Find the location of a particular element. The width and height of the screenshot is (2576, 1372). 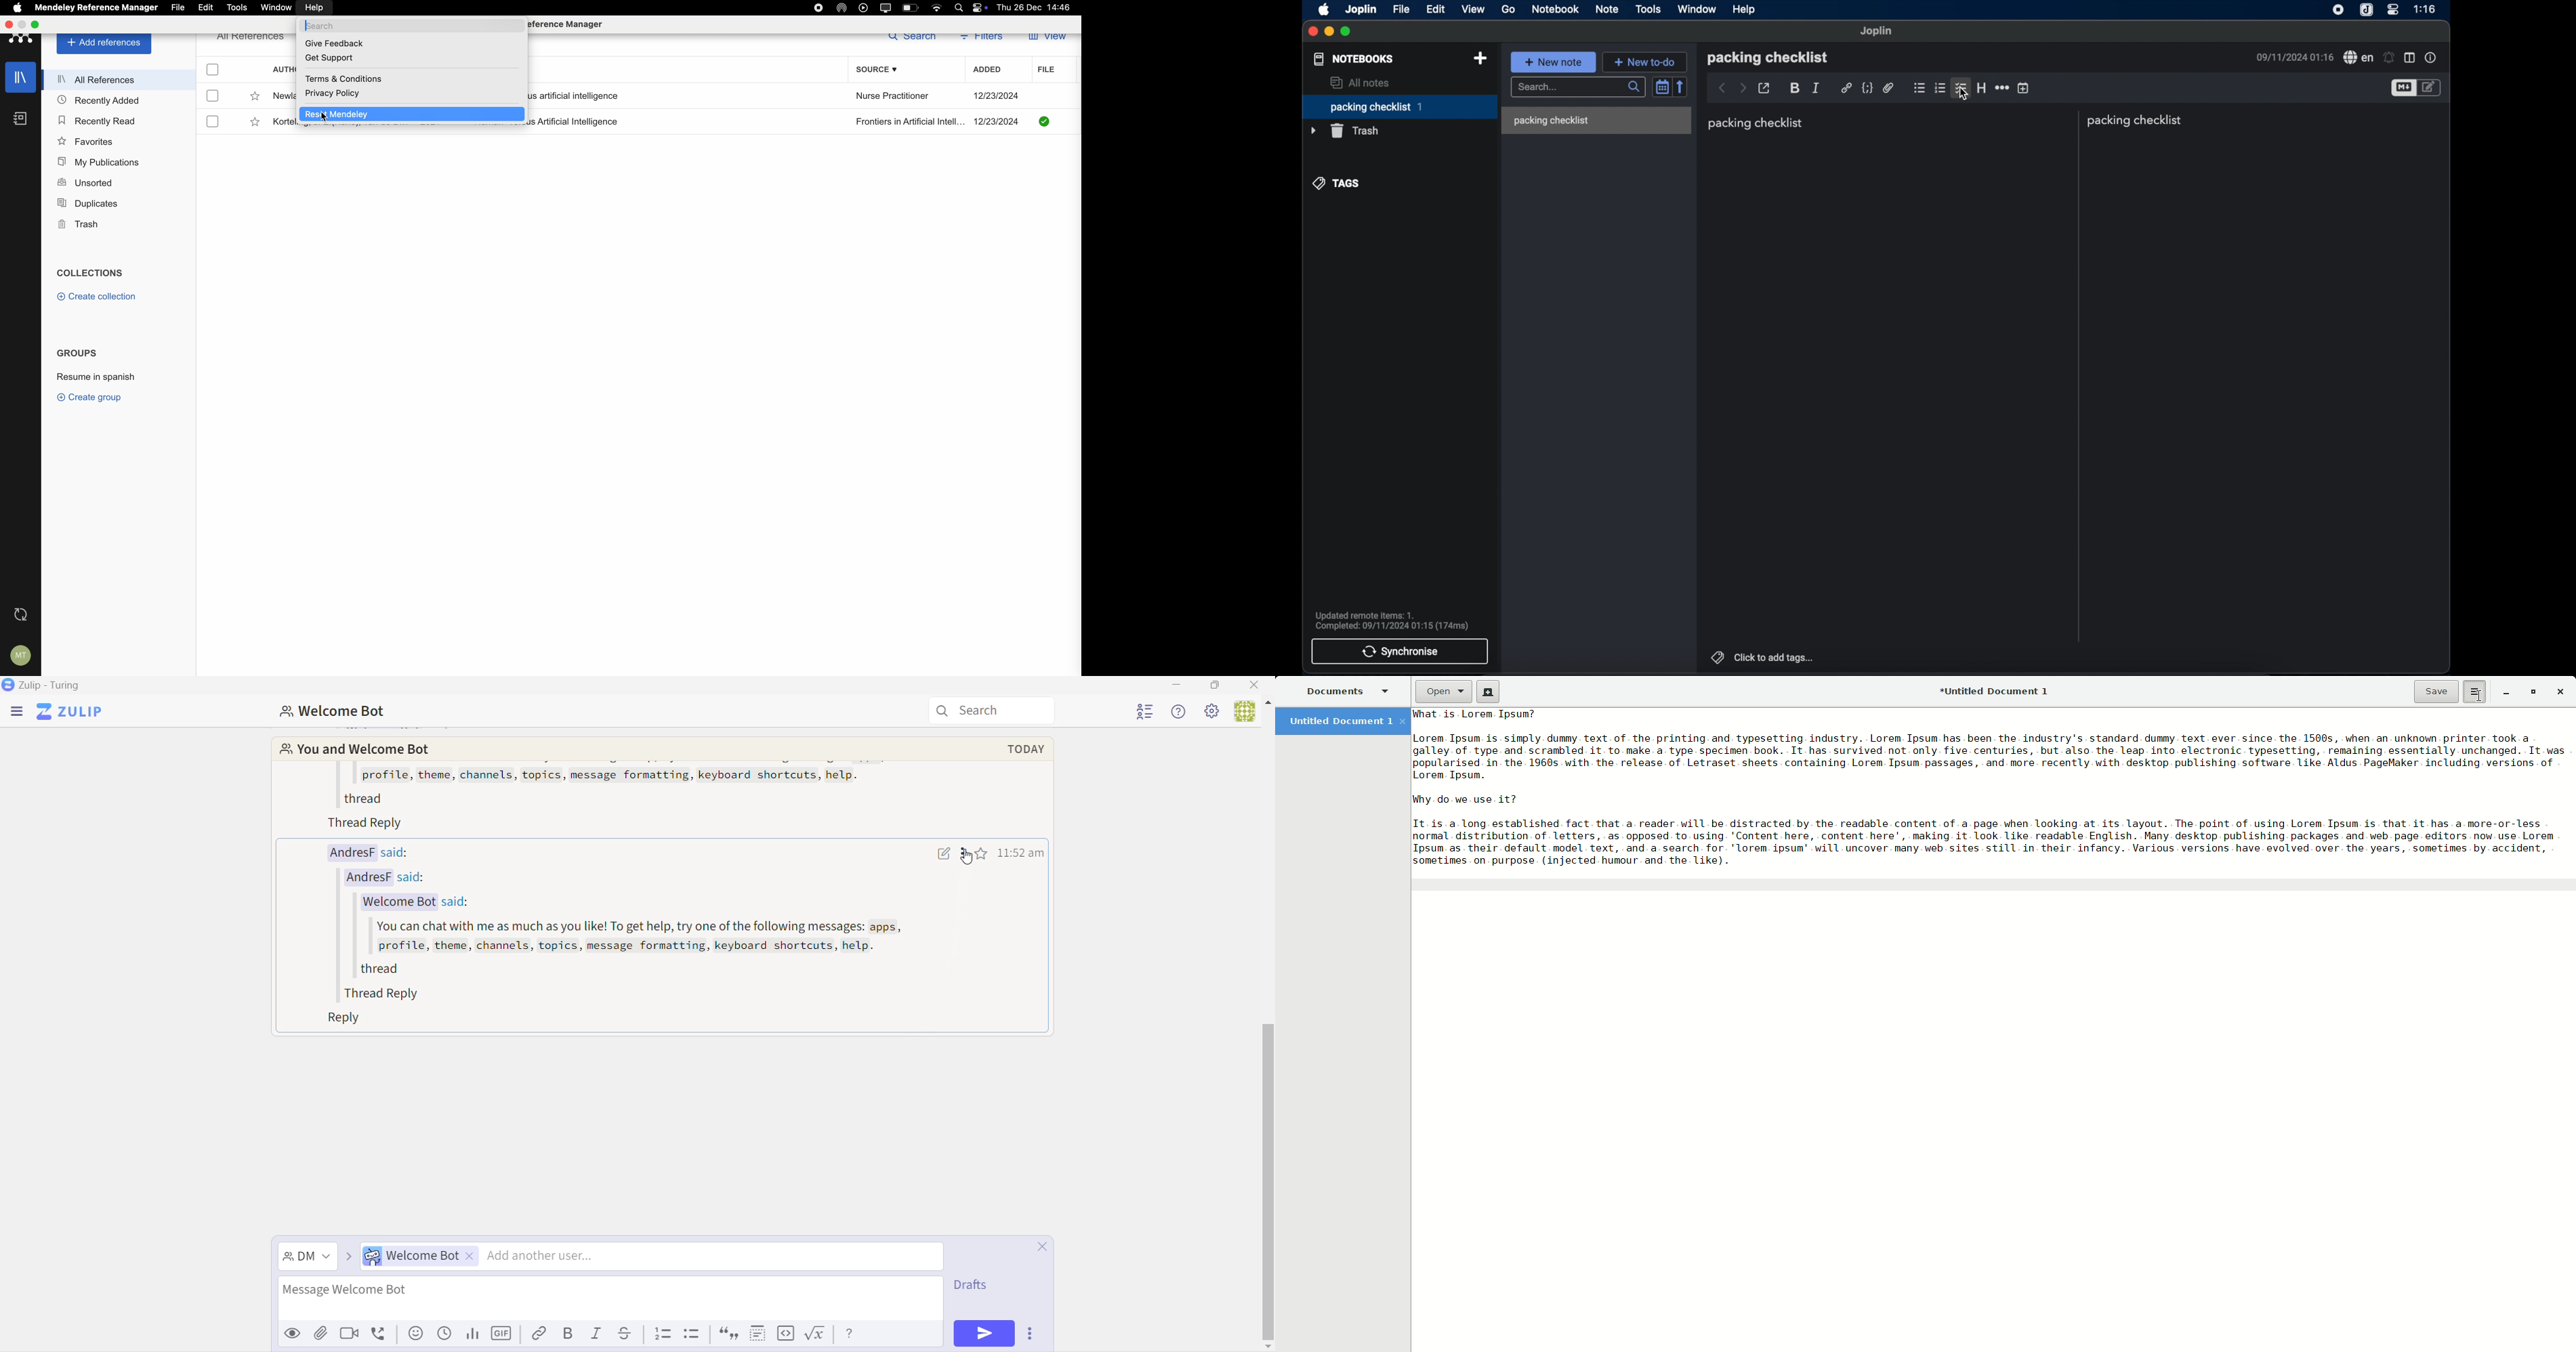

heading is located at coordinates (1981, 88).